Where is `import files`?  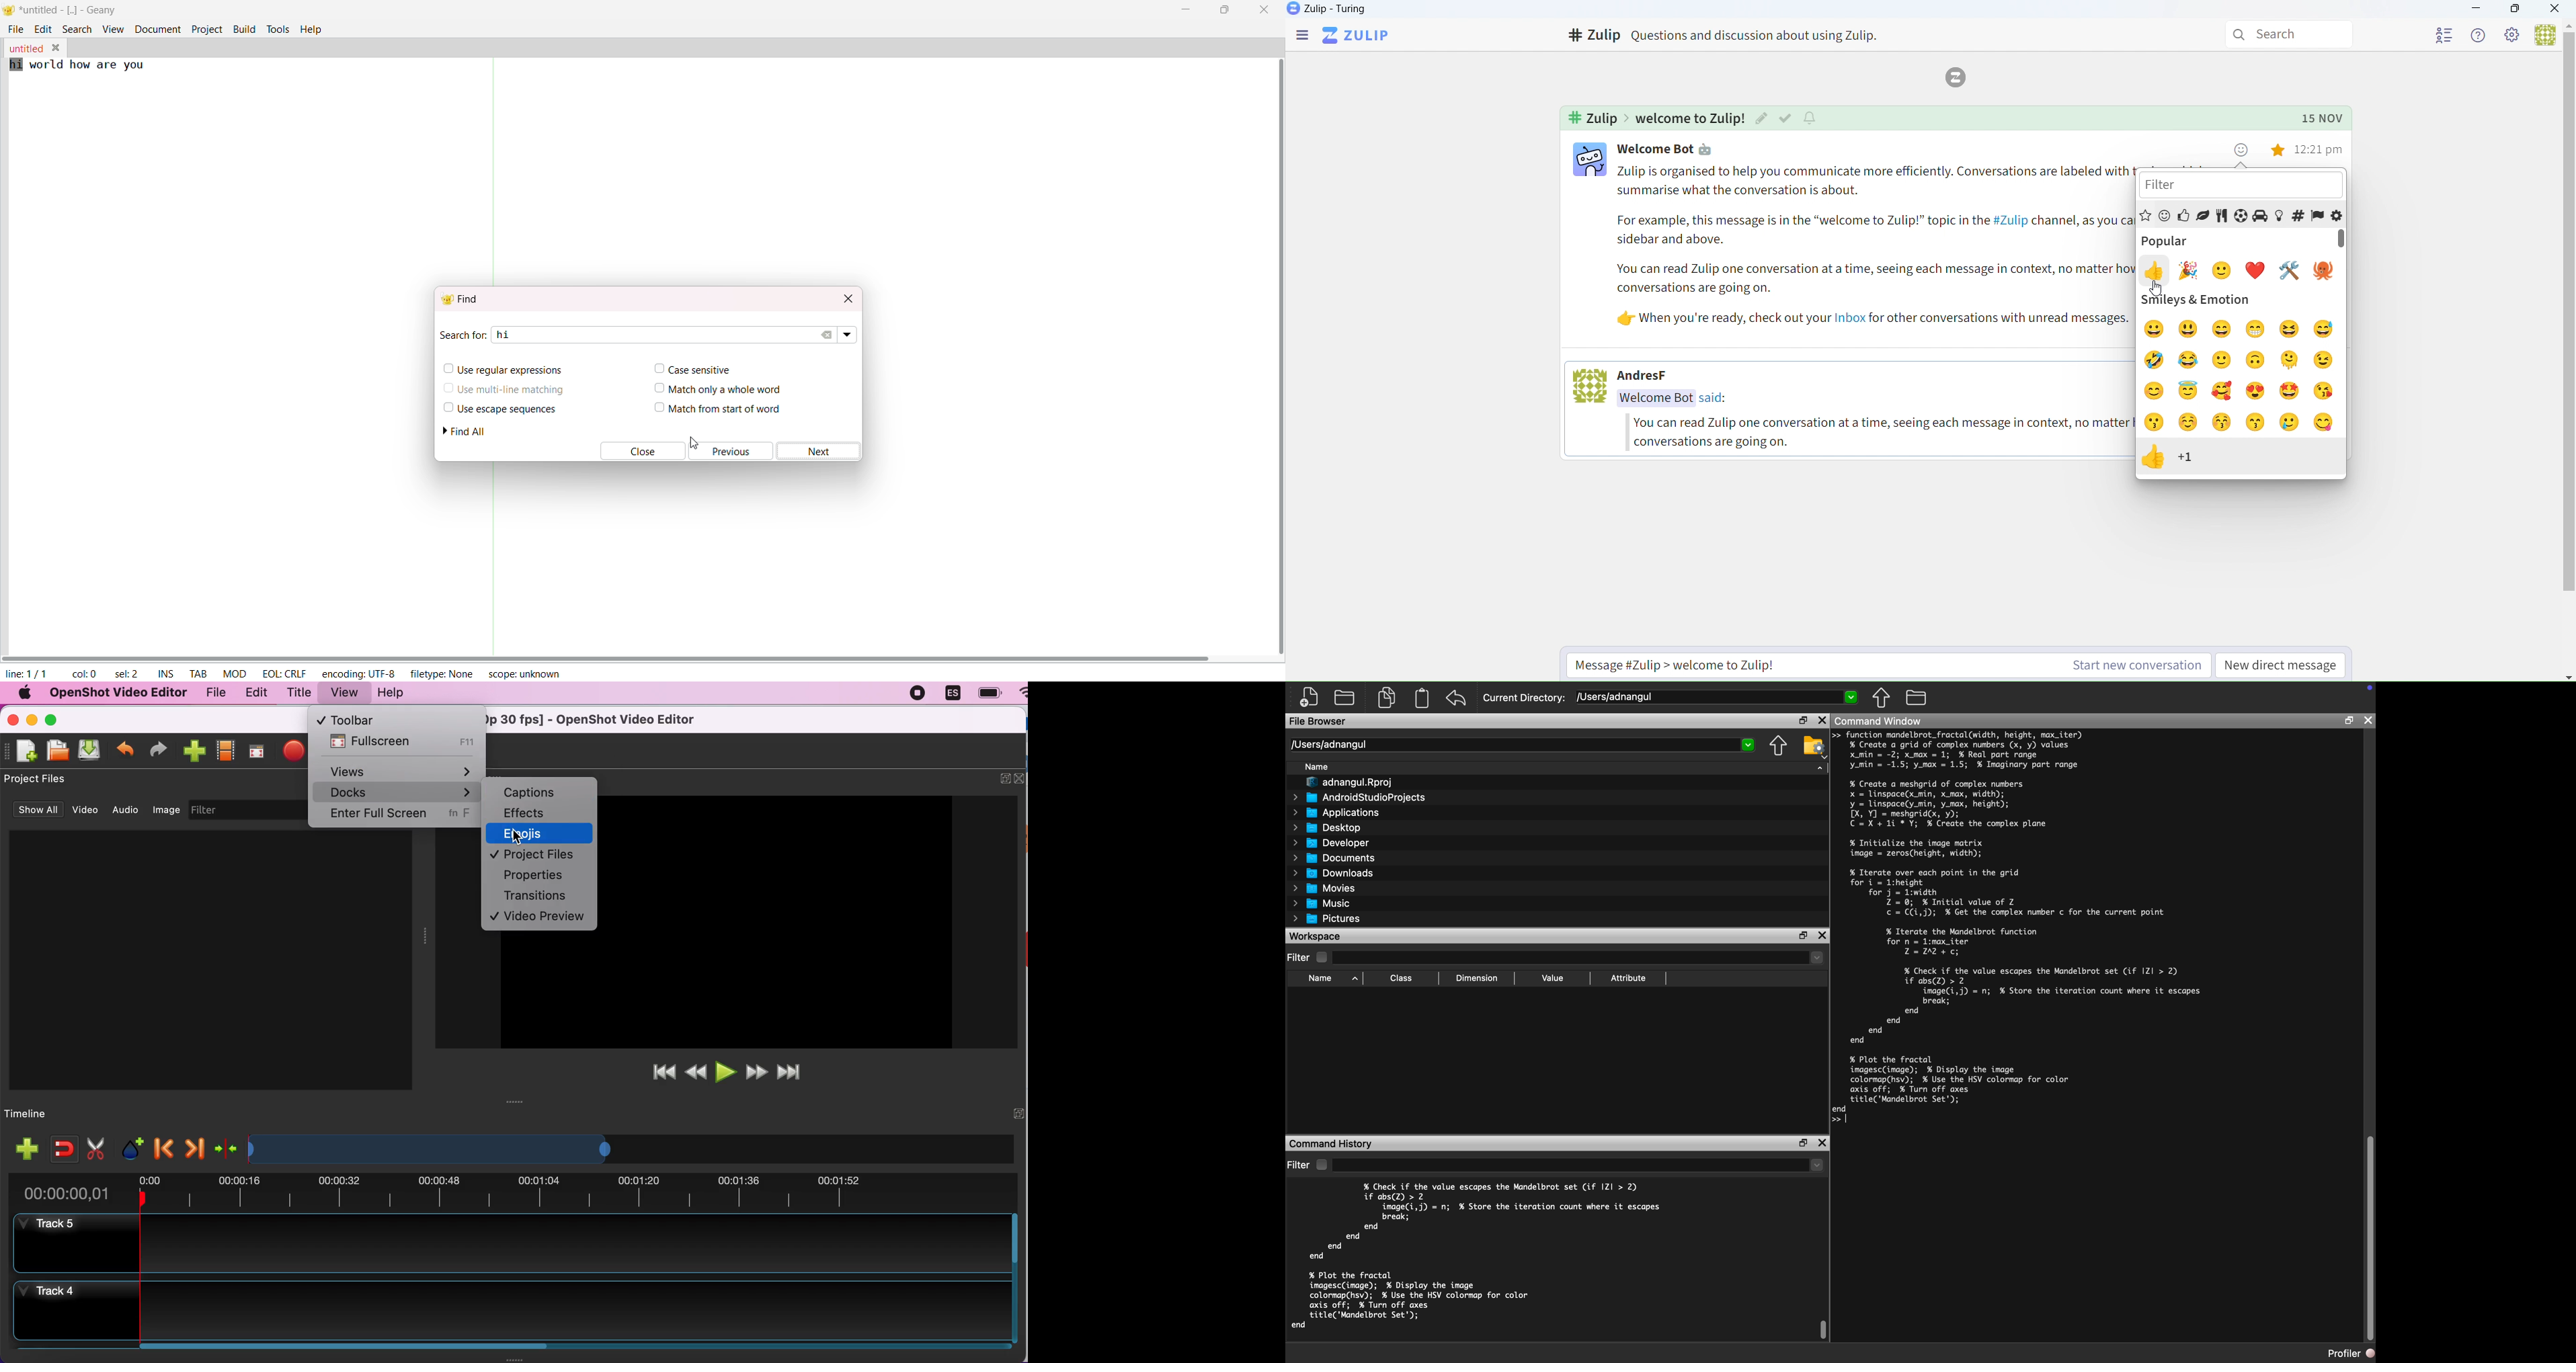 import files is located at coordinates (193, 749).